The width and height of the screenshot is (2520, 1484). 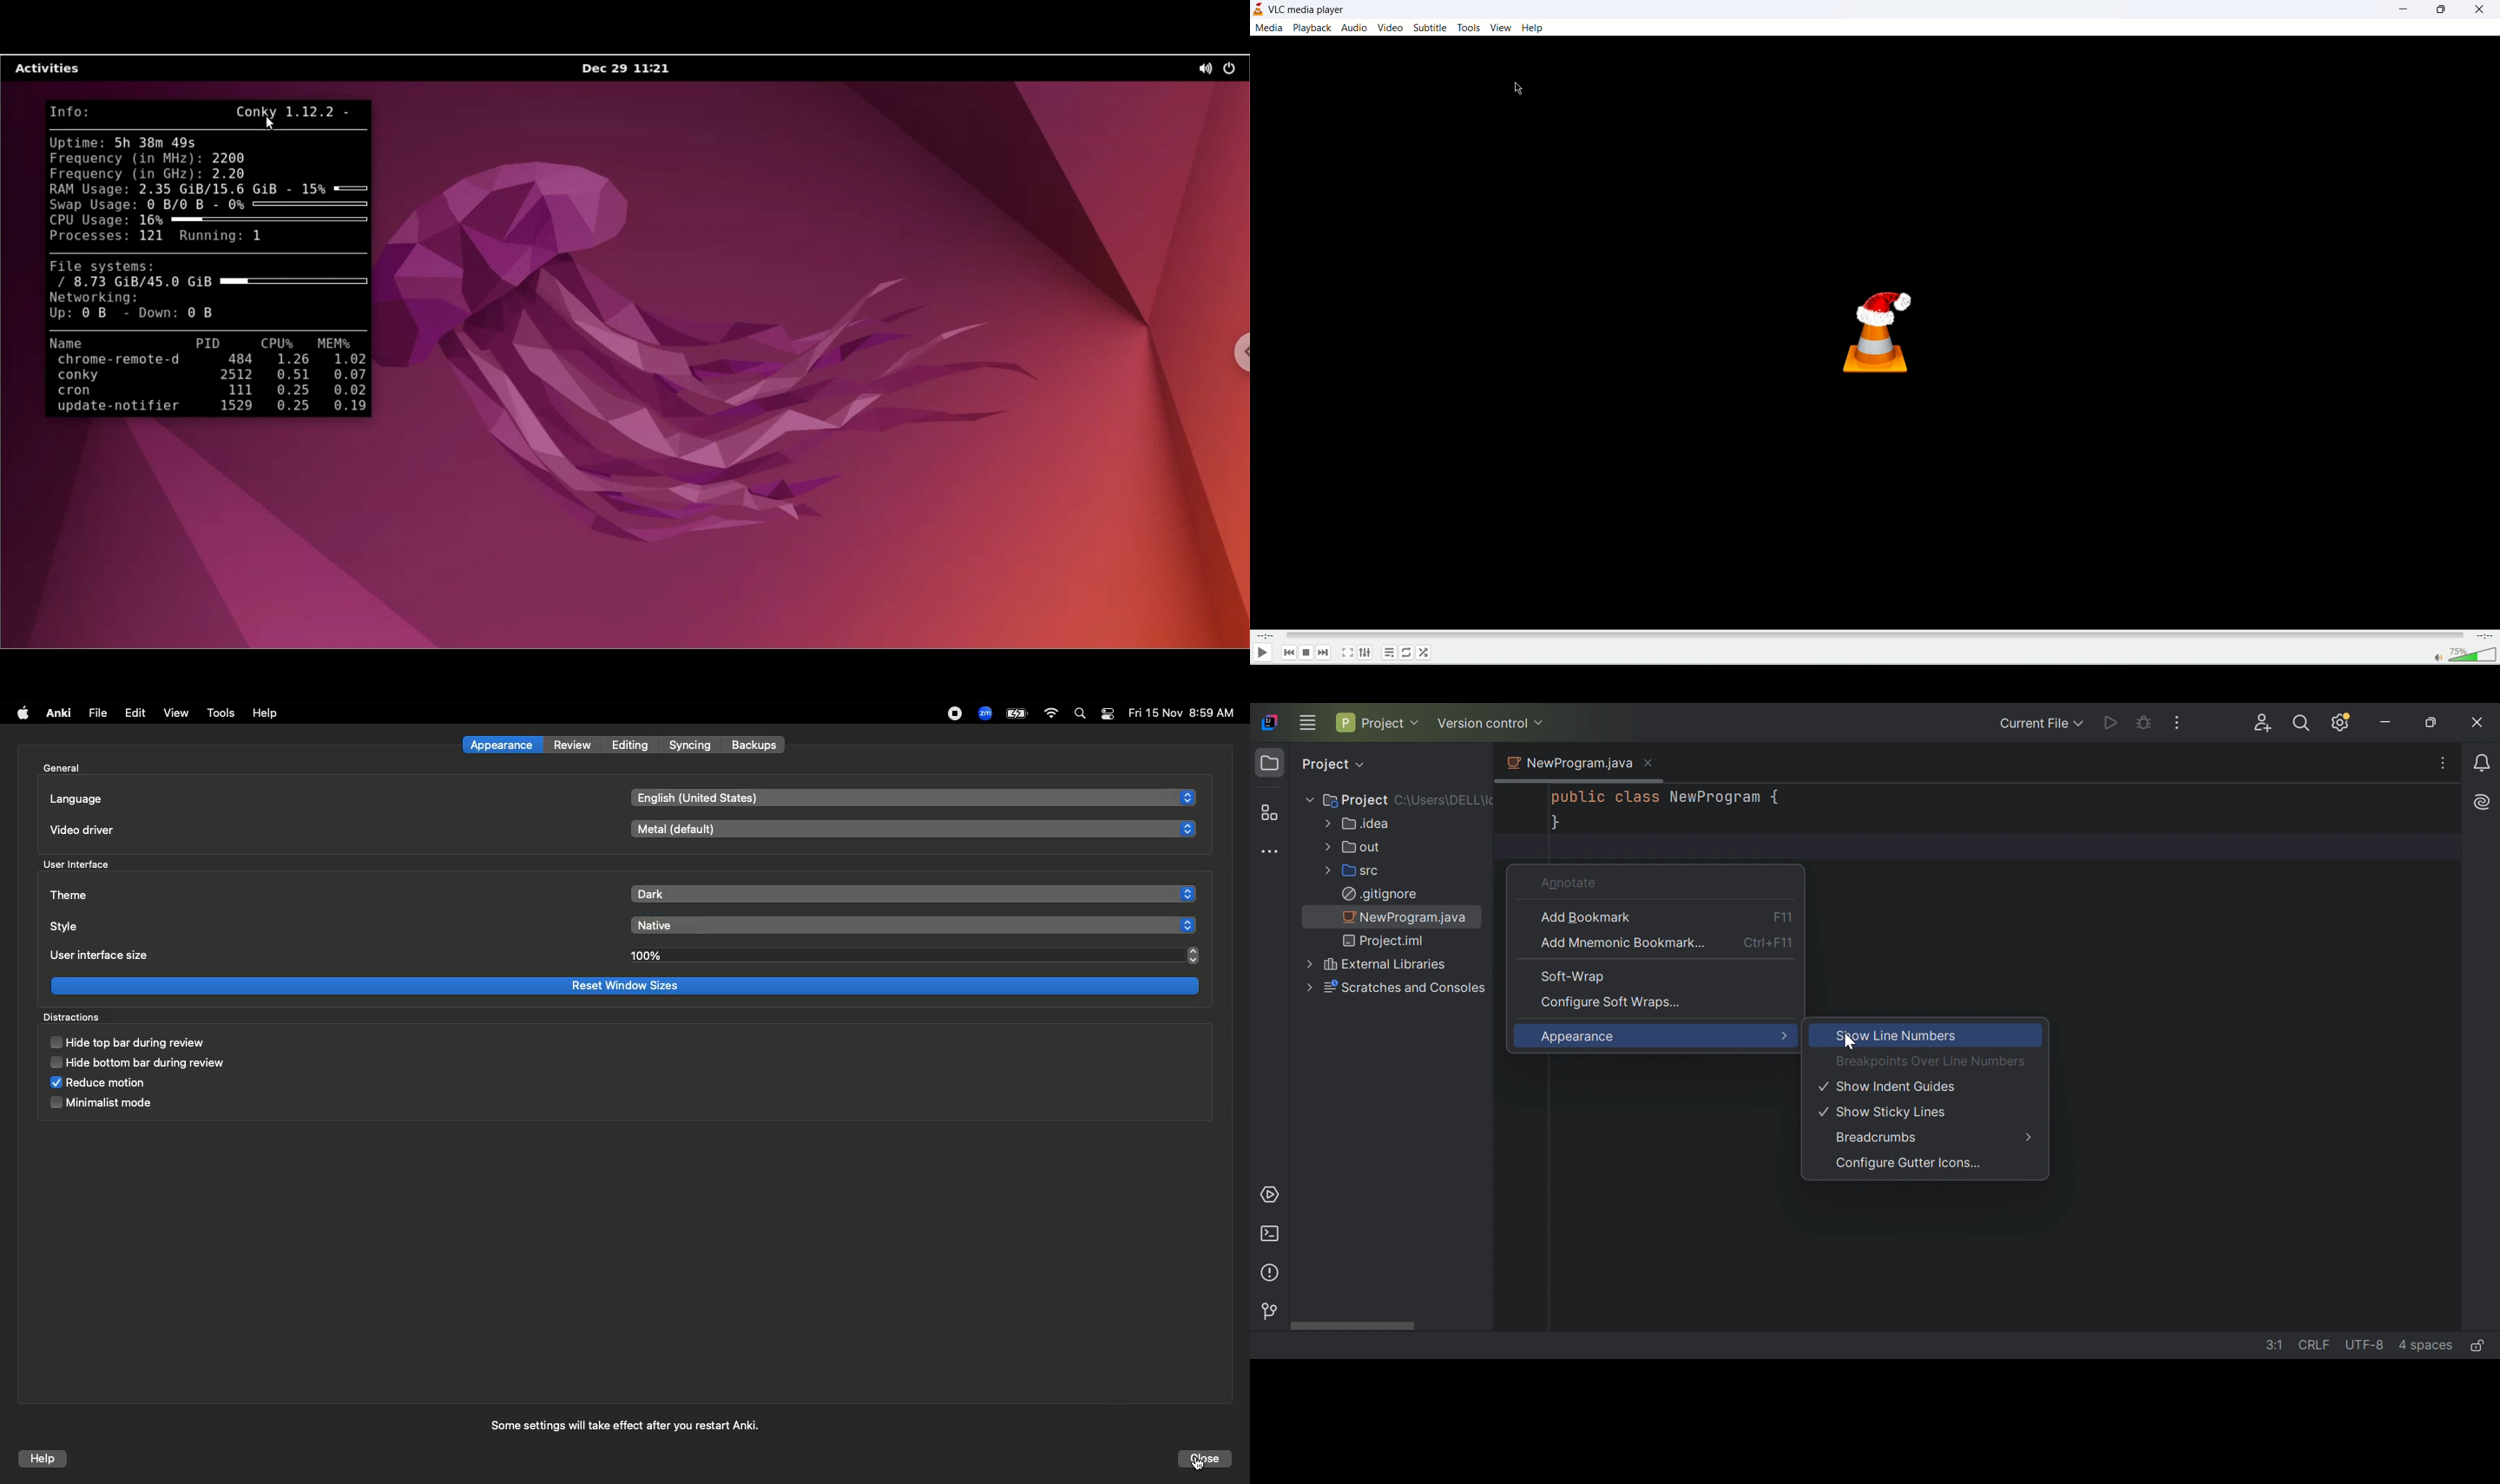 I want to click on Problems, so click(x=1272, y=1272).